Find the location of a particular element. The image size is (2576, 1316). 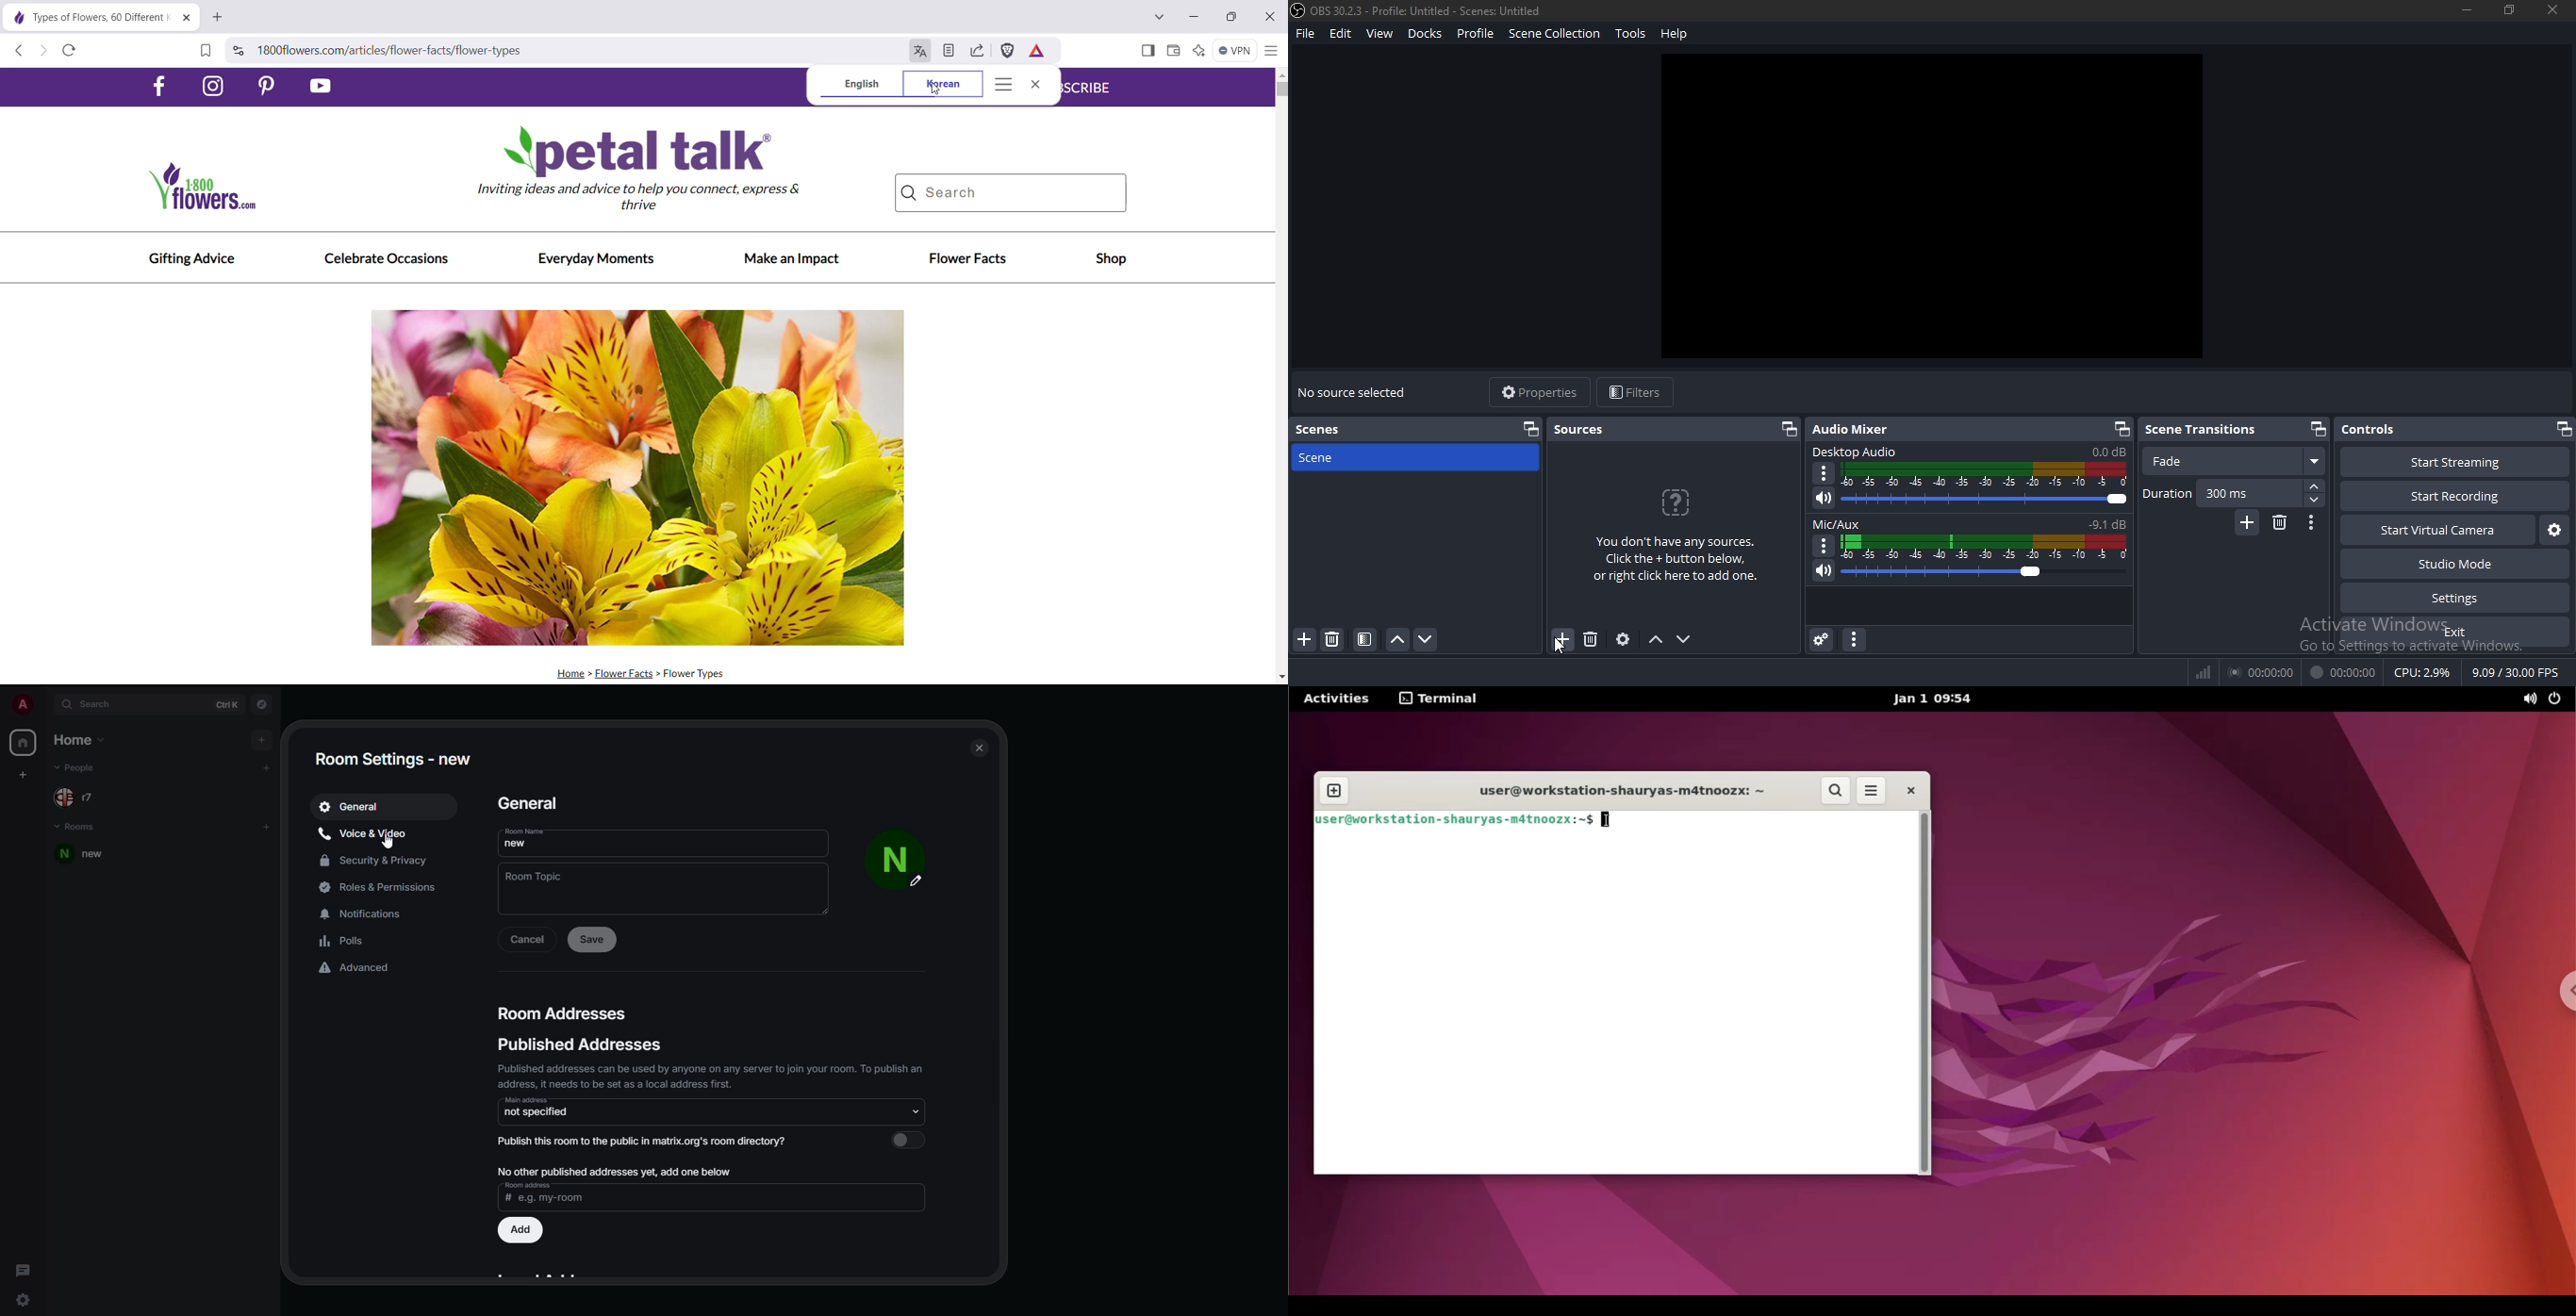

create space is located at coordinates (23, 774).